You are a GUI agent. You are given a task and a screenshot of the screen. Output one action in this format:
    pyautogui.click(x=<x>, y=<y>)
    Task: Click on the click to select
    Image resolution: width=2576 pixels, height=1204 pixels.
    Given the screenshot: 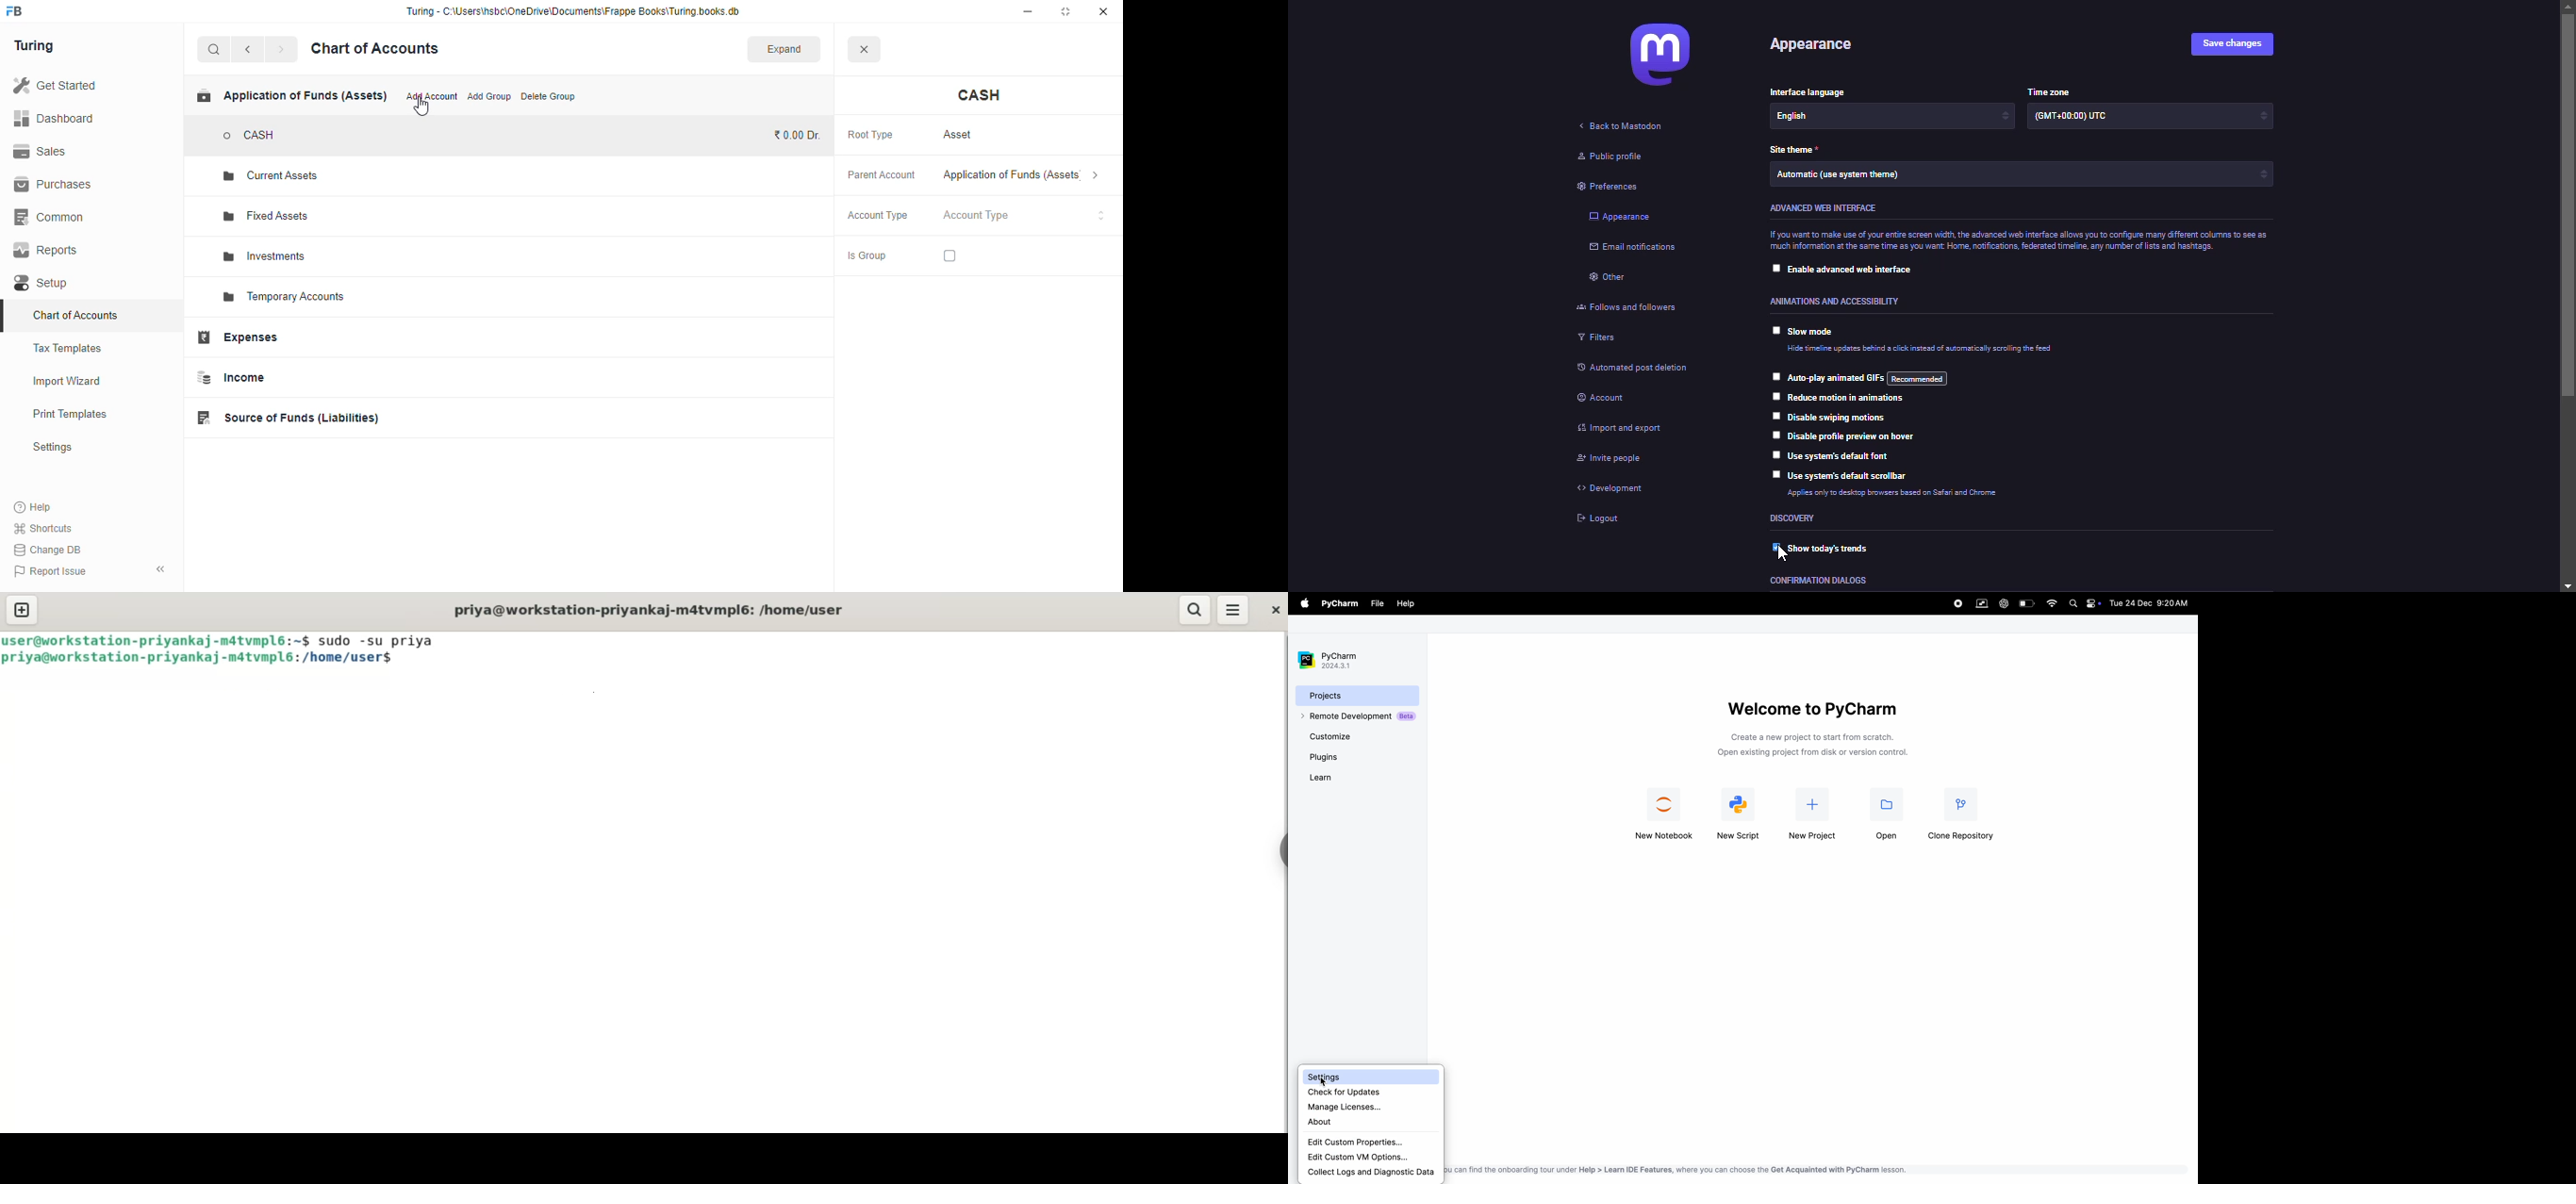 What is the action you would take?
    pyautogui.click(x=1776, y=395)
    